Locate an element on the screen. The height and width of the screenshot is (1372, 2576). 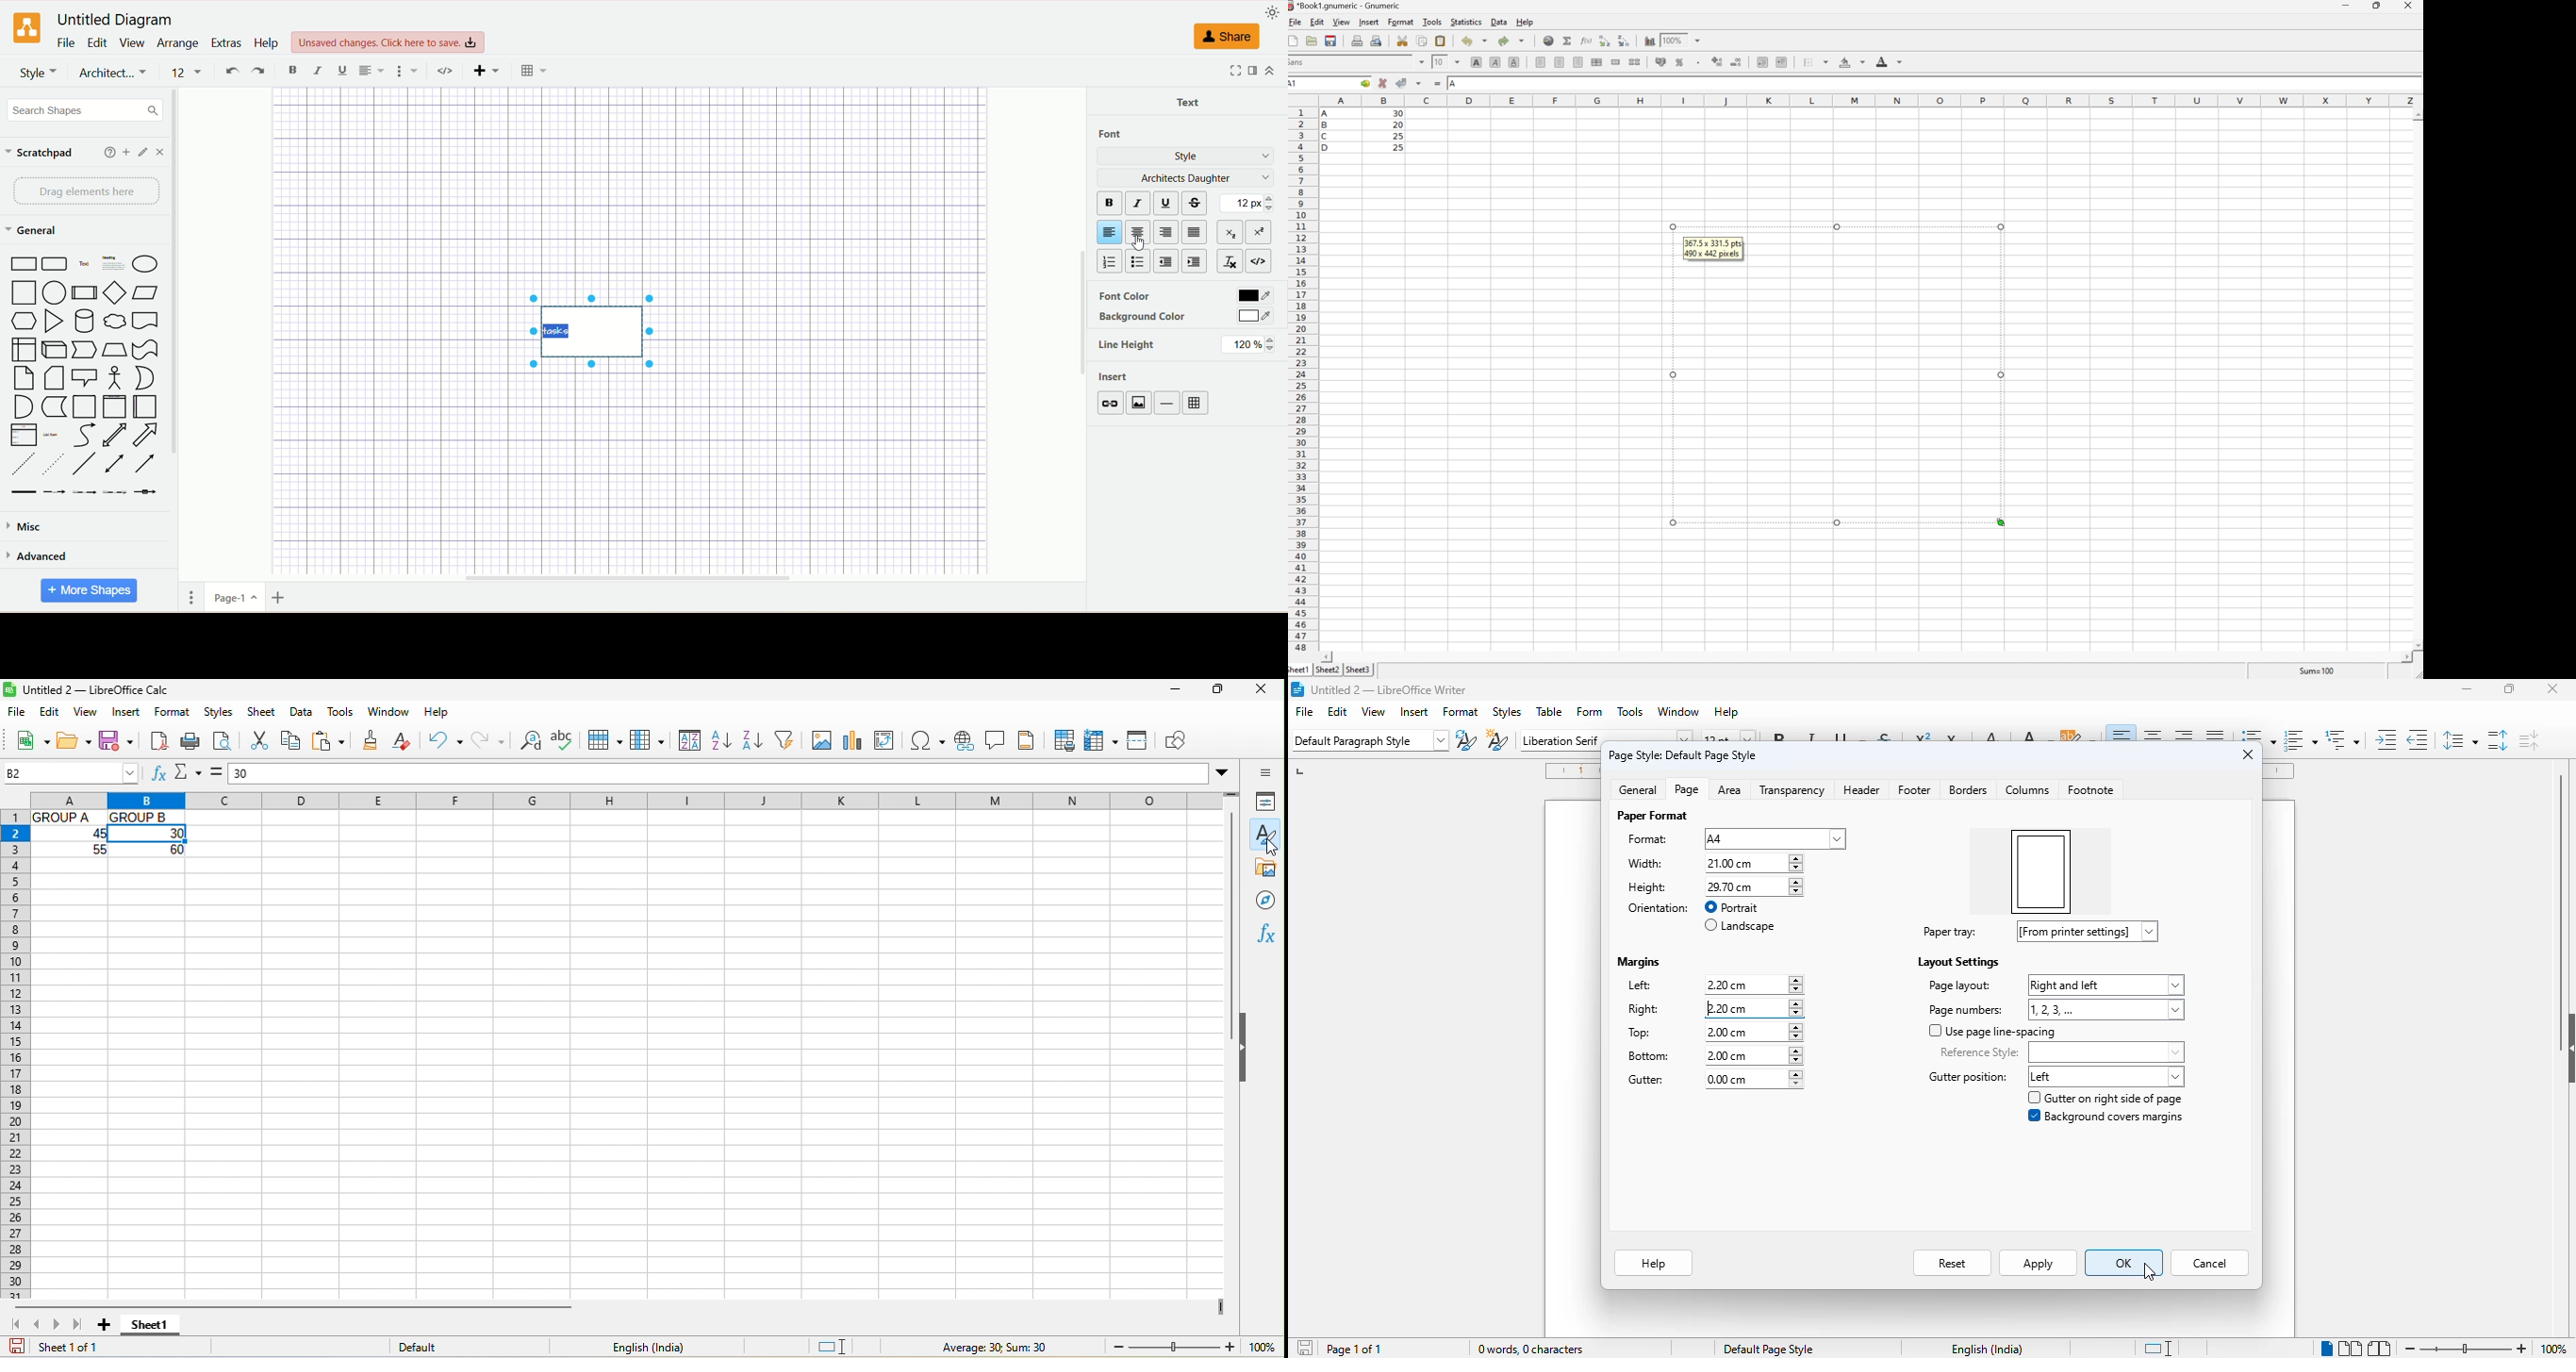
Insert is located at coordinates (1371, 22).